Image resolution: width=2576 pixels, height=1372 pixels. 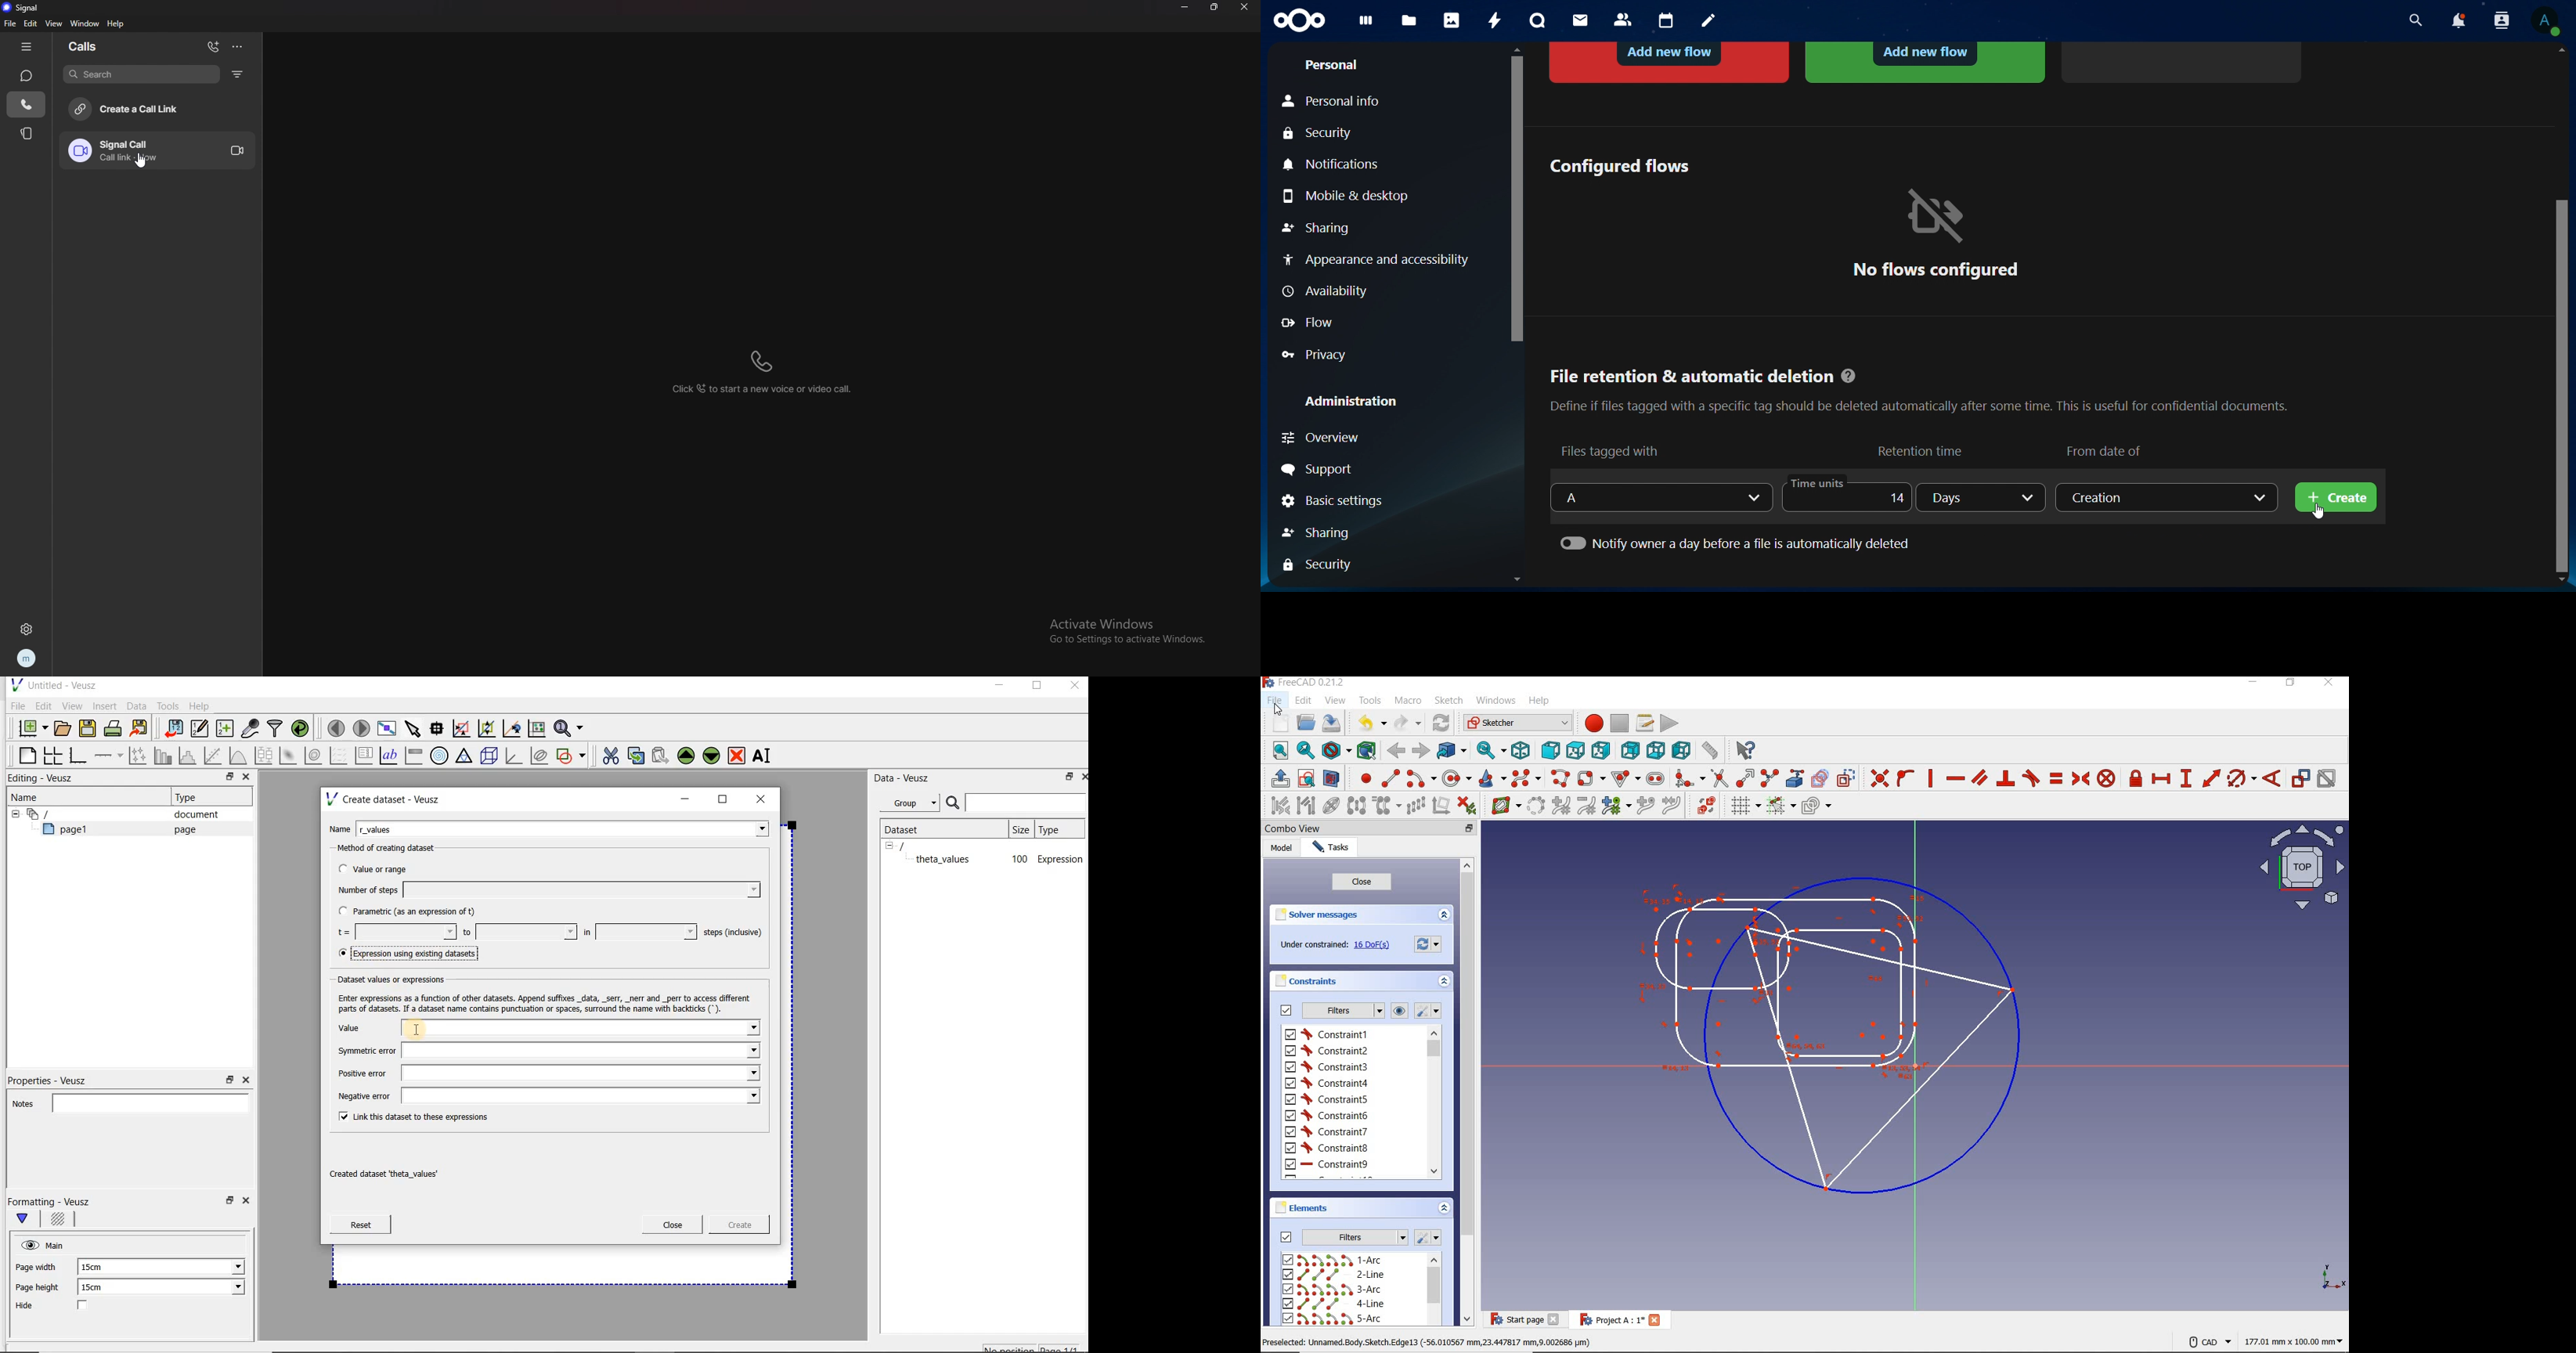 What do you see at coordinates (1555, 1319) in the screenshot?
I see `close` at bounding box center [1555, 1319].